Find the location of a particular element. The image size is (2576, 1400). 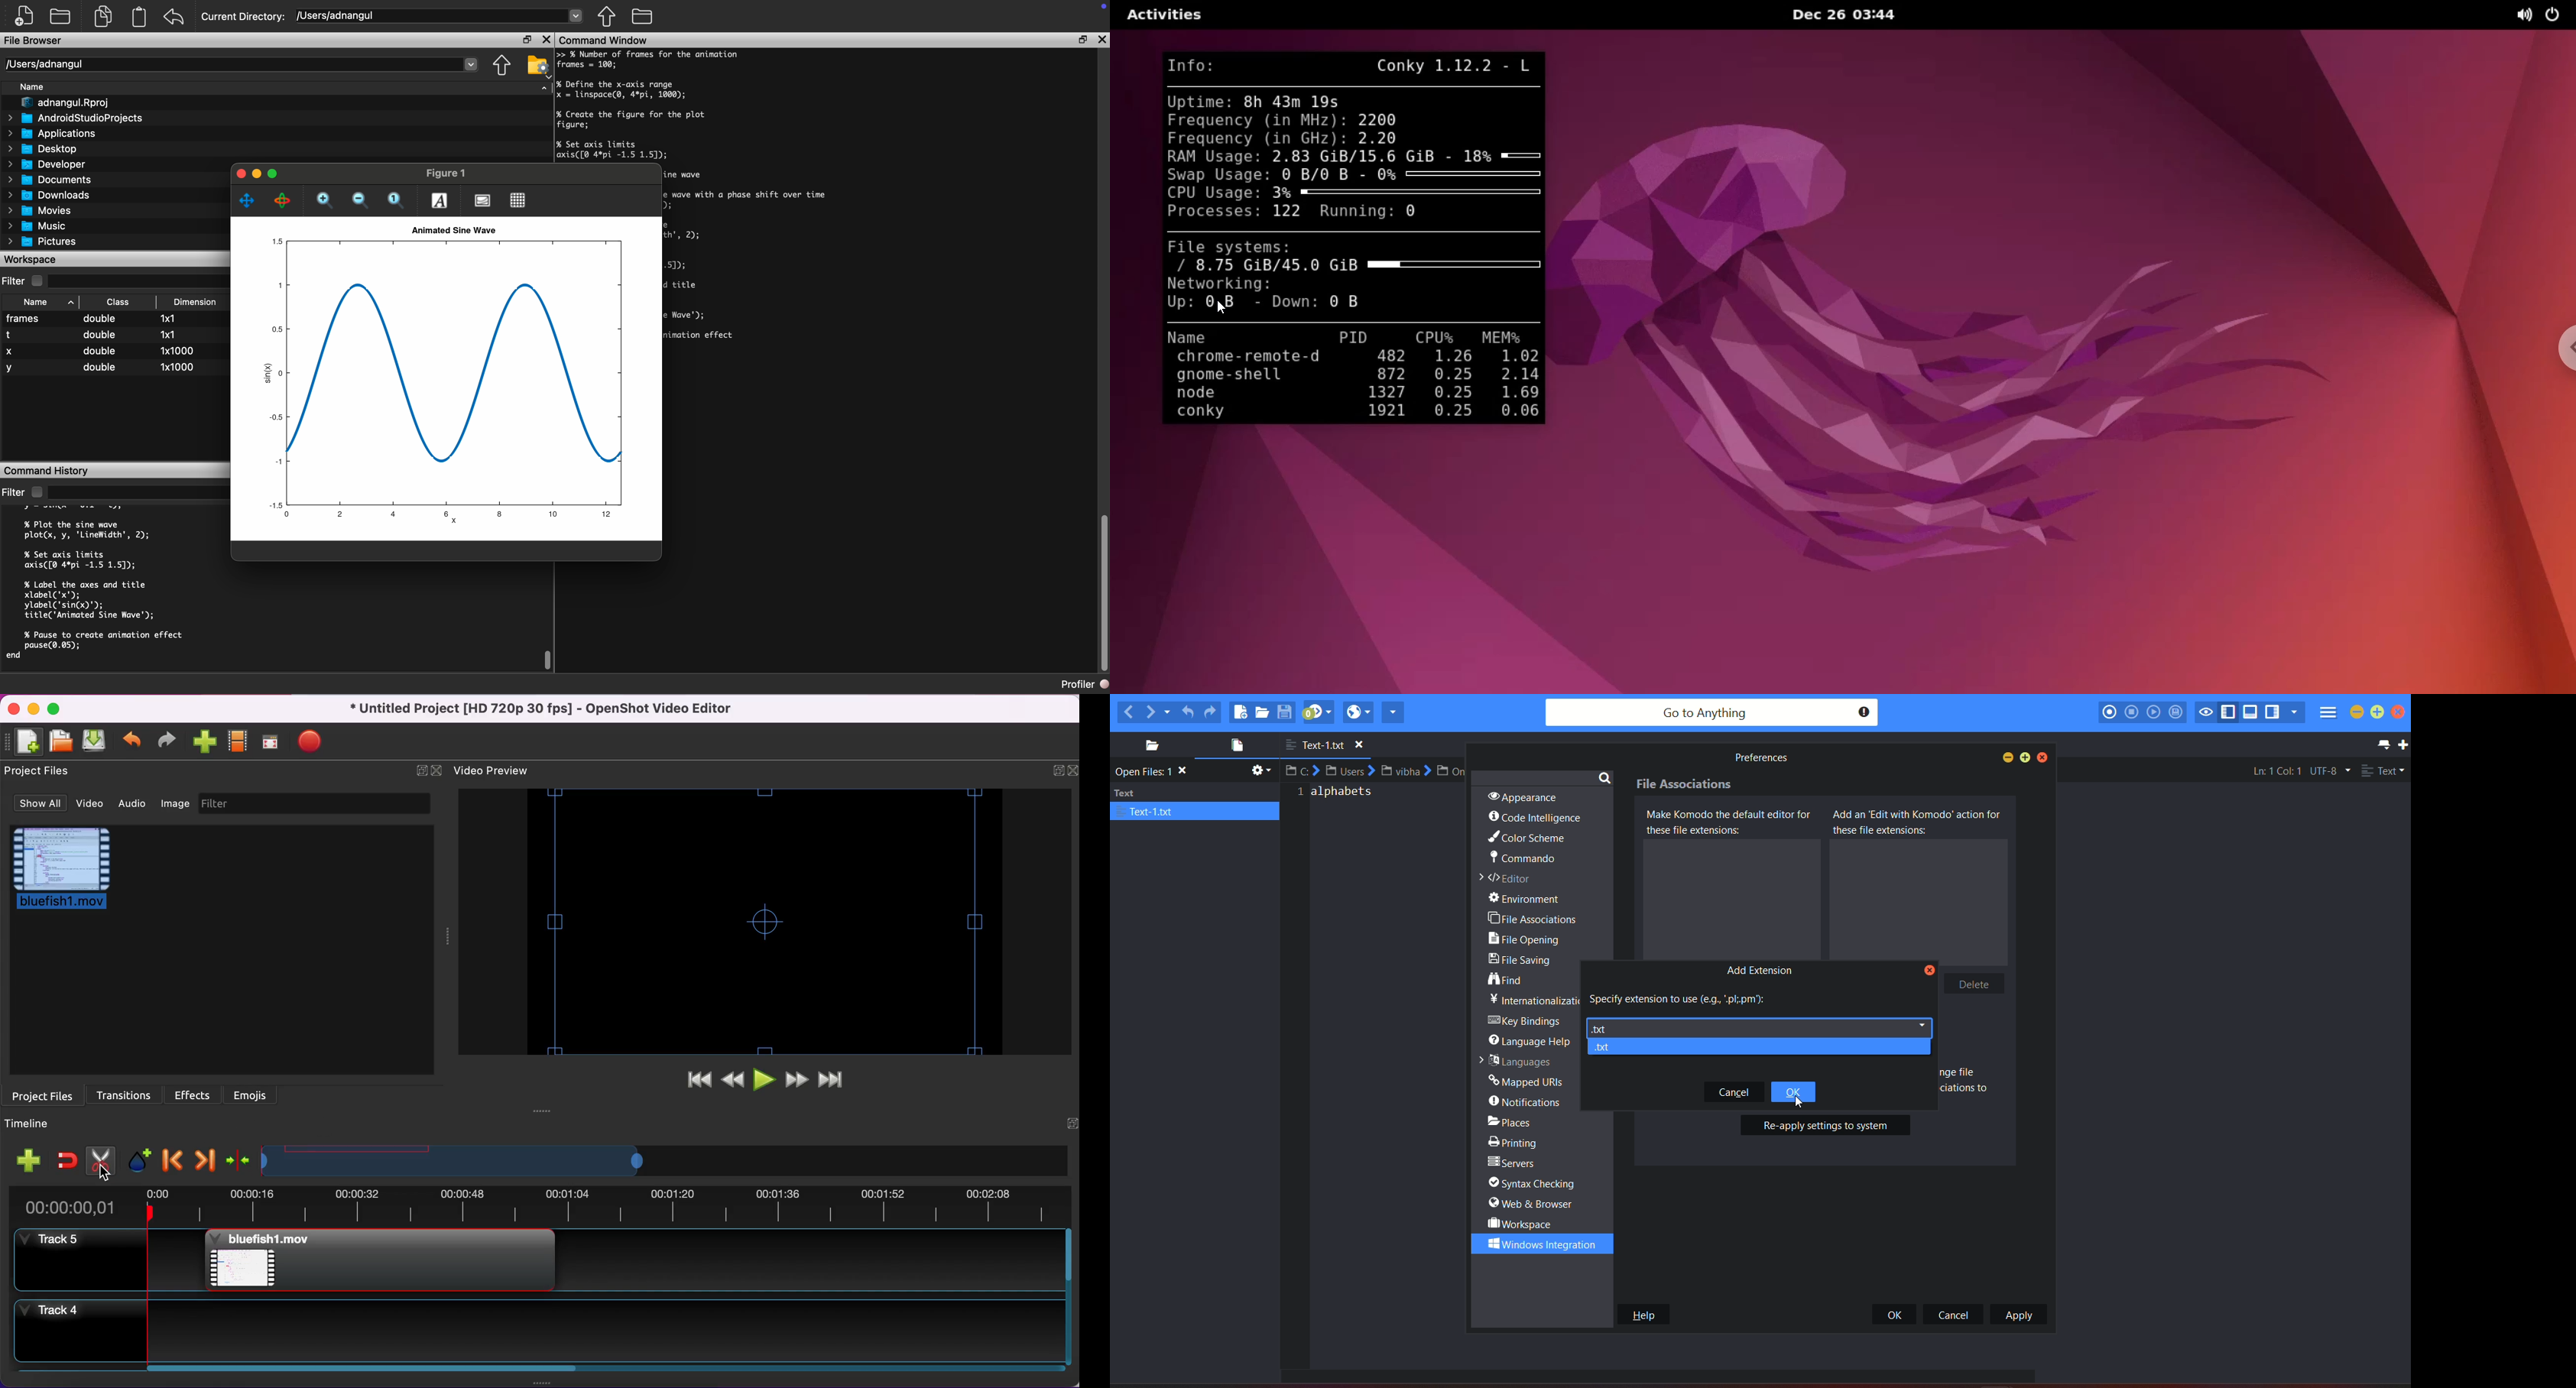

Command Window is located at coordinates (606, 40).